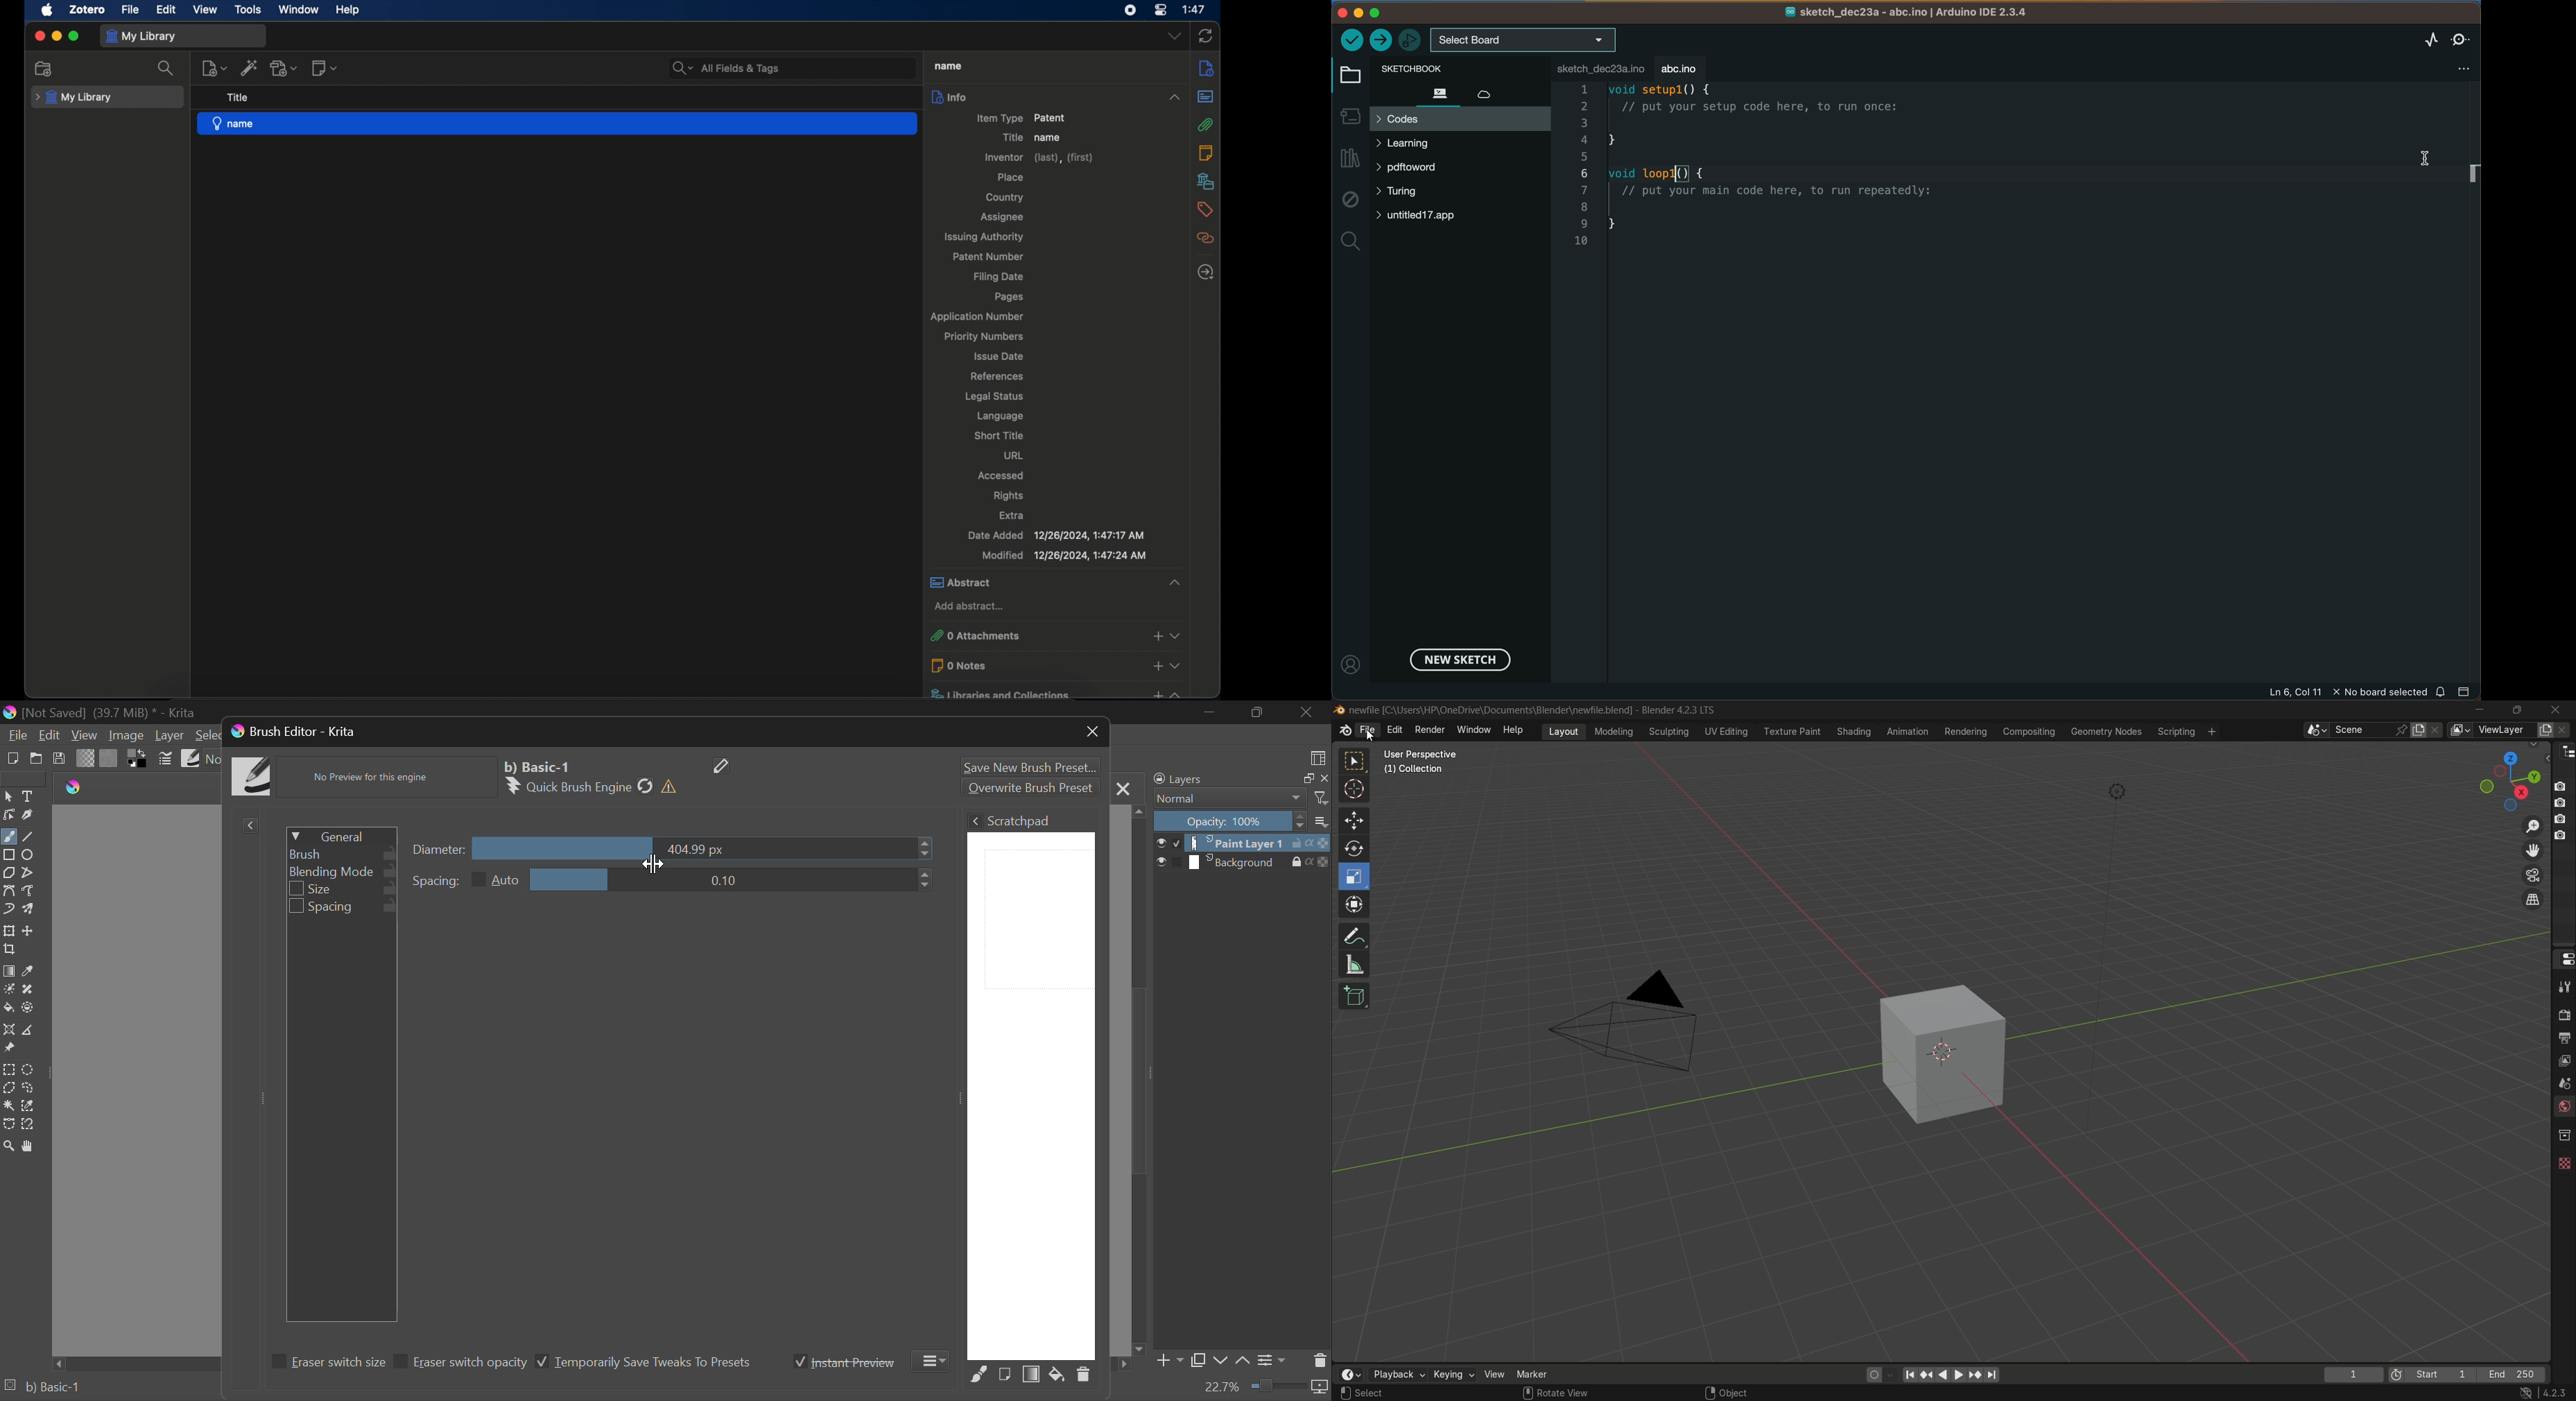 The width and height of the screenshot is (2576, 1428). I want to click on Select, so click(8, 797).